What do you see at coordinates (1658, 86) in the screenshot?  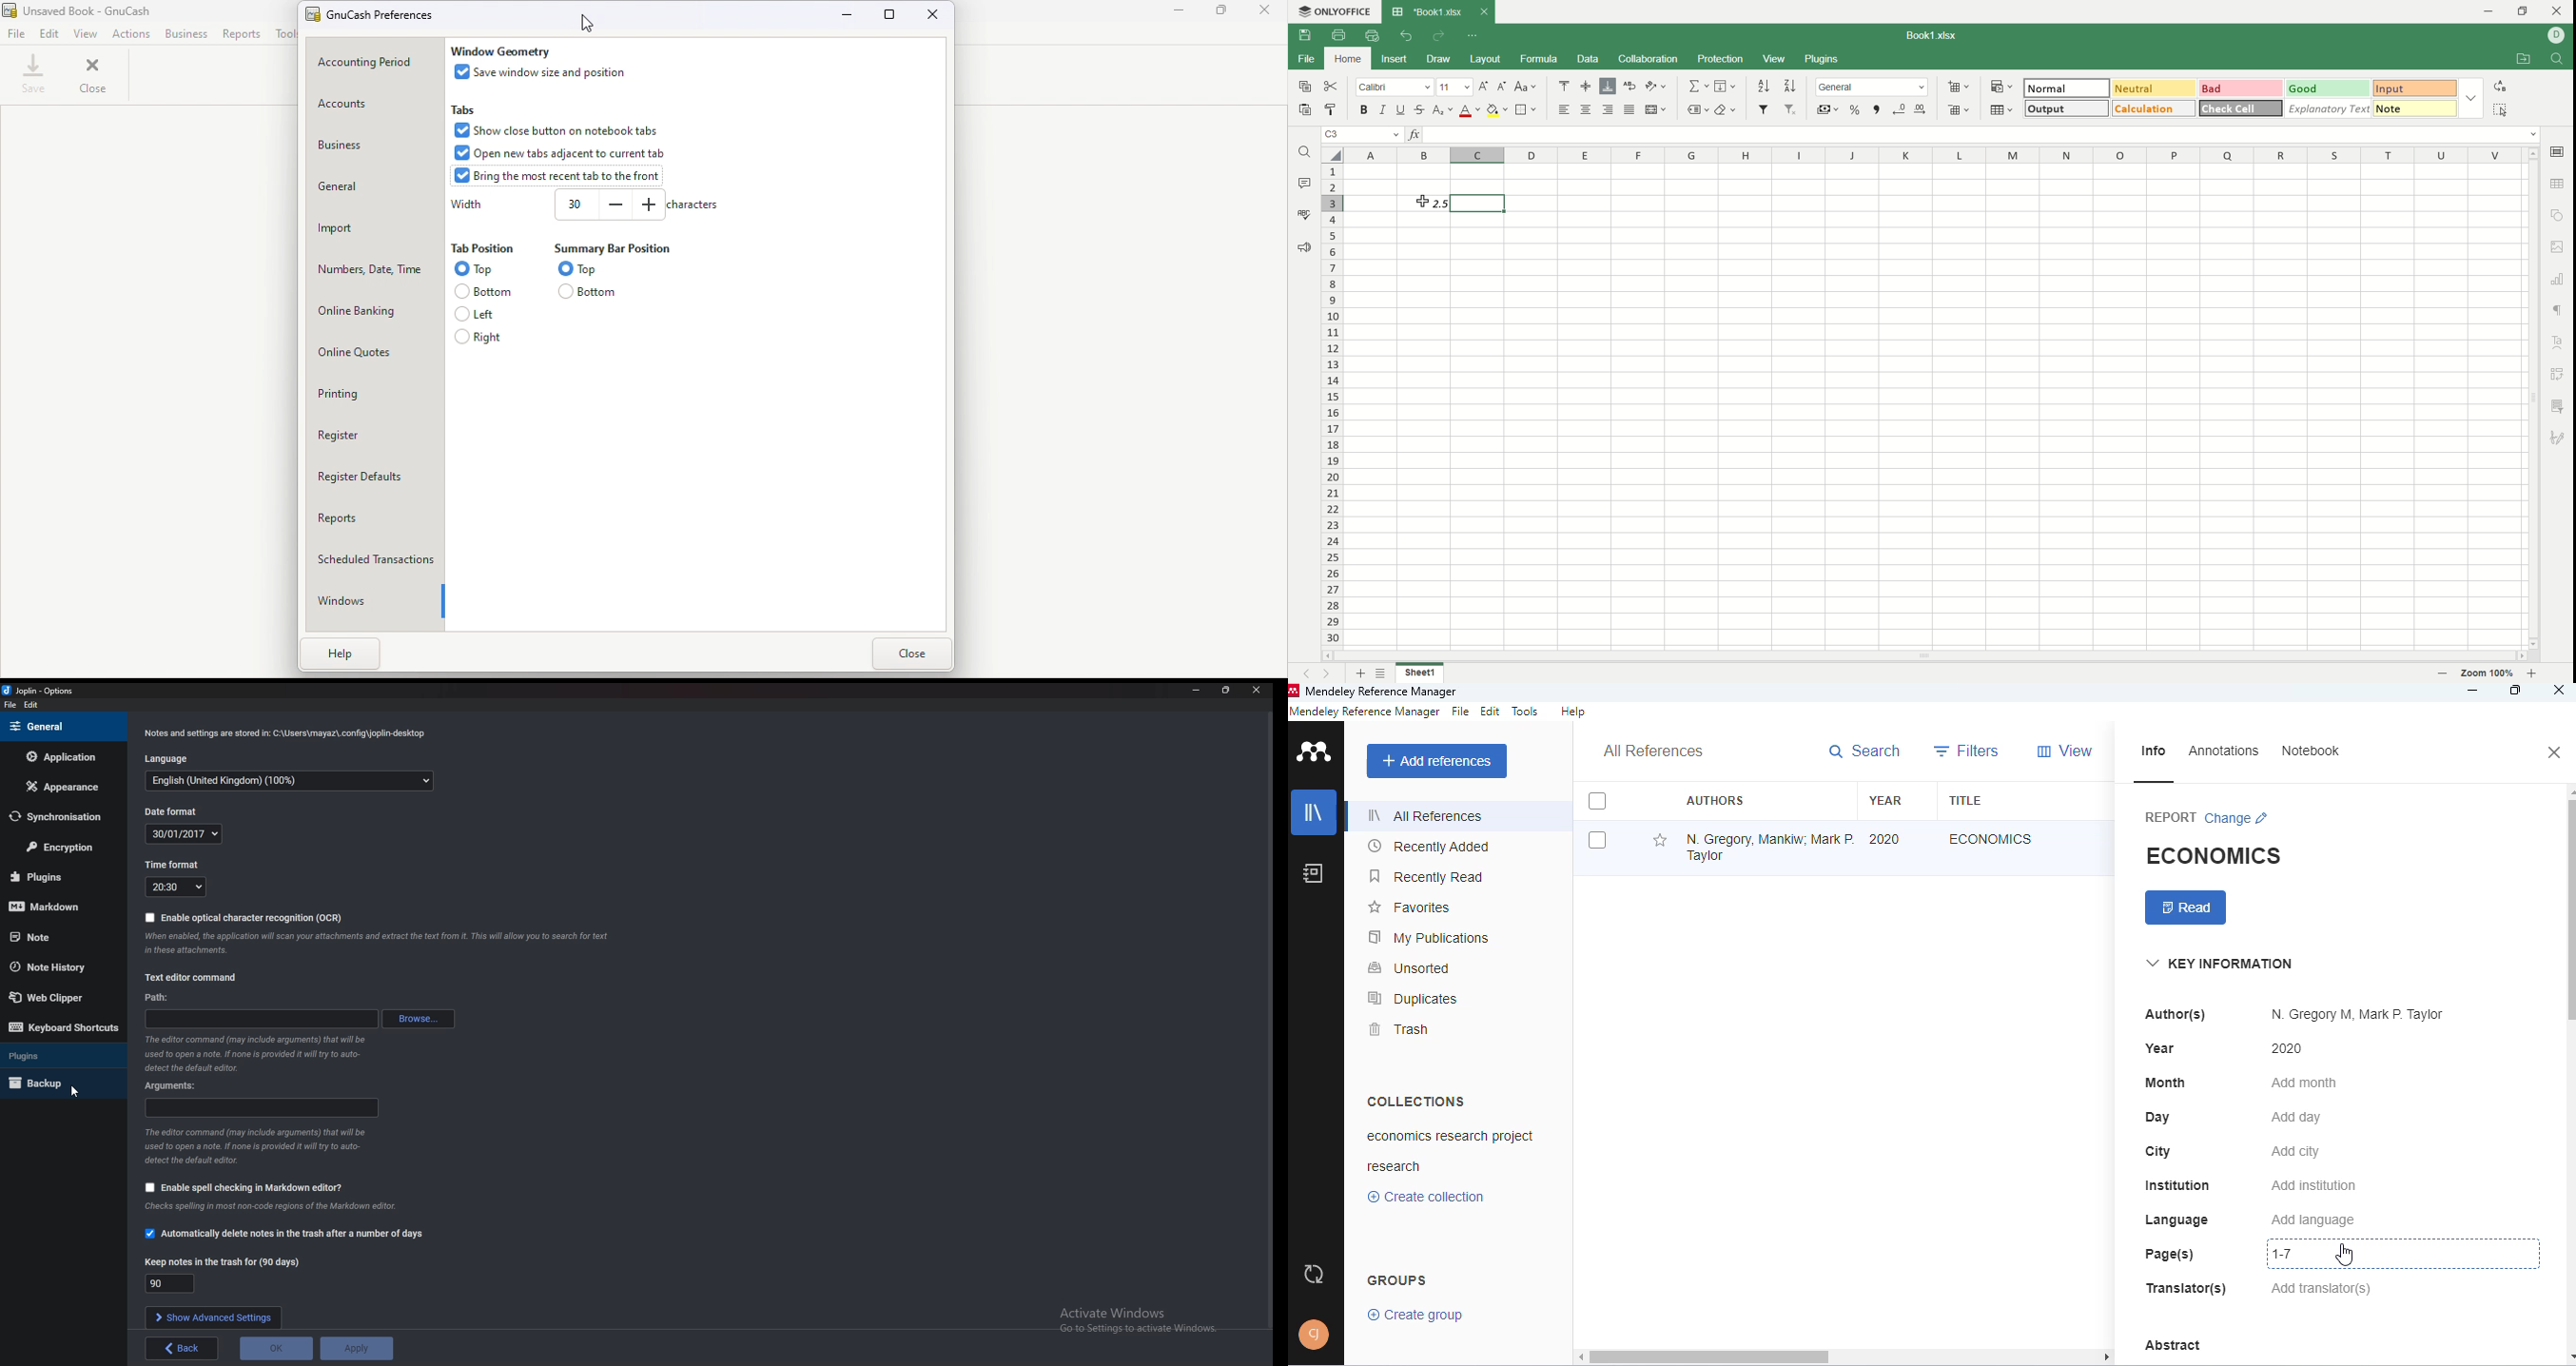 I see `orientation` at bounding box center [1658, 86].